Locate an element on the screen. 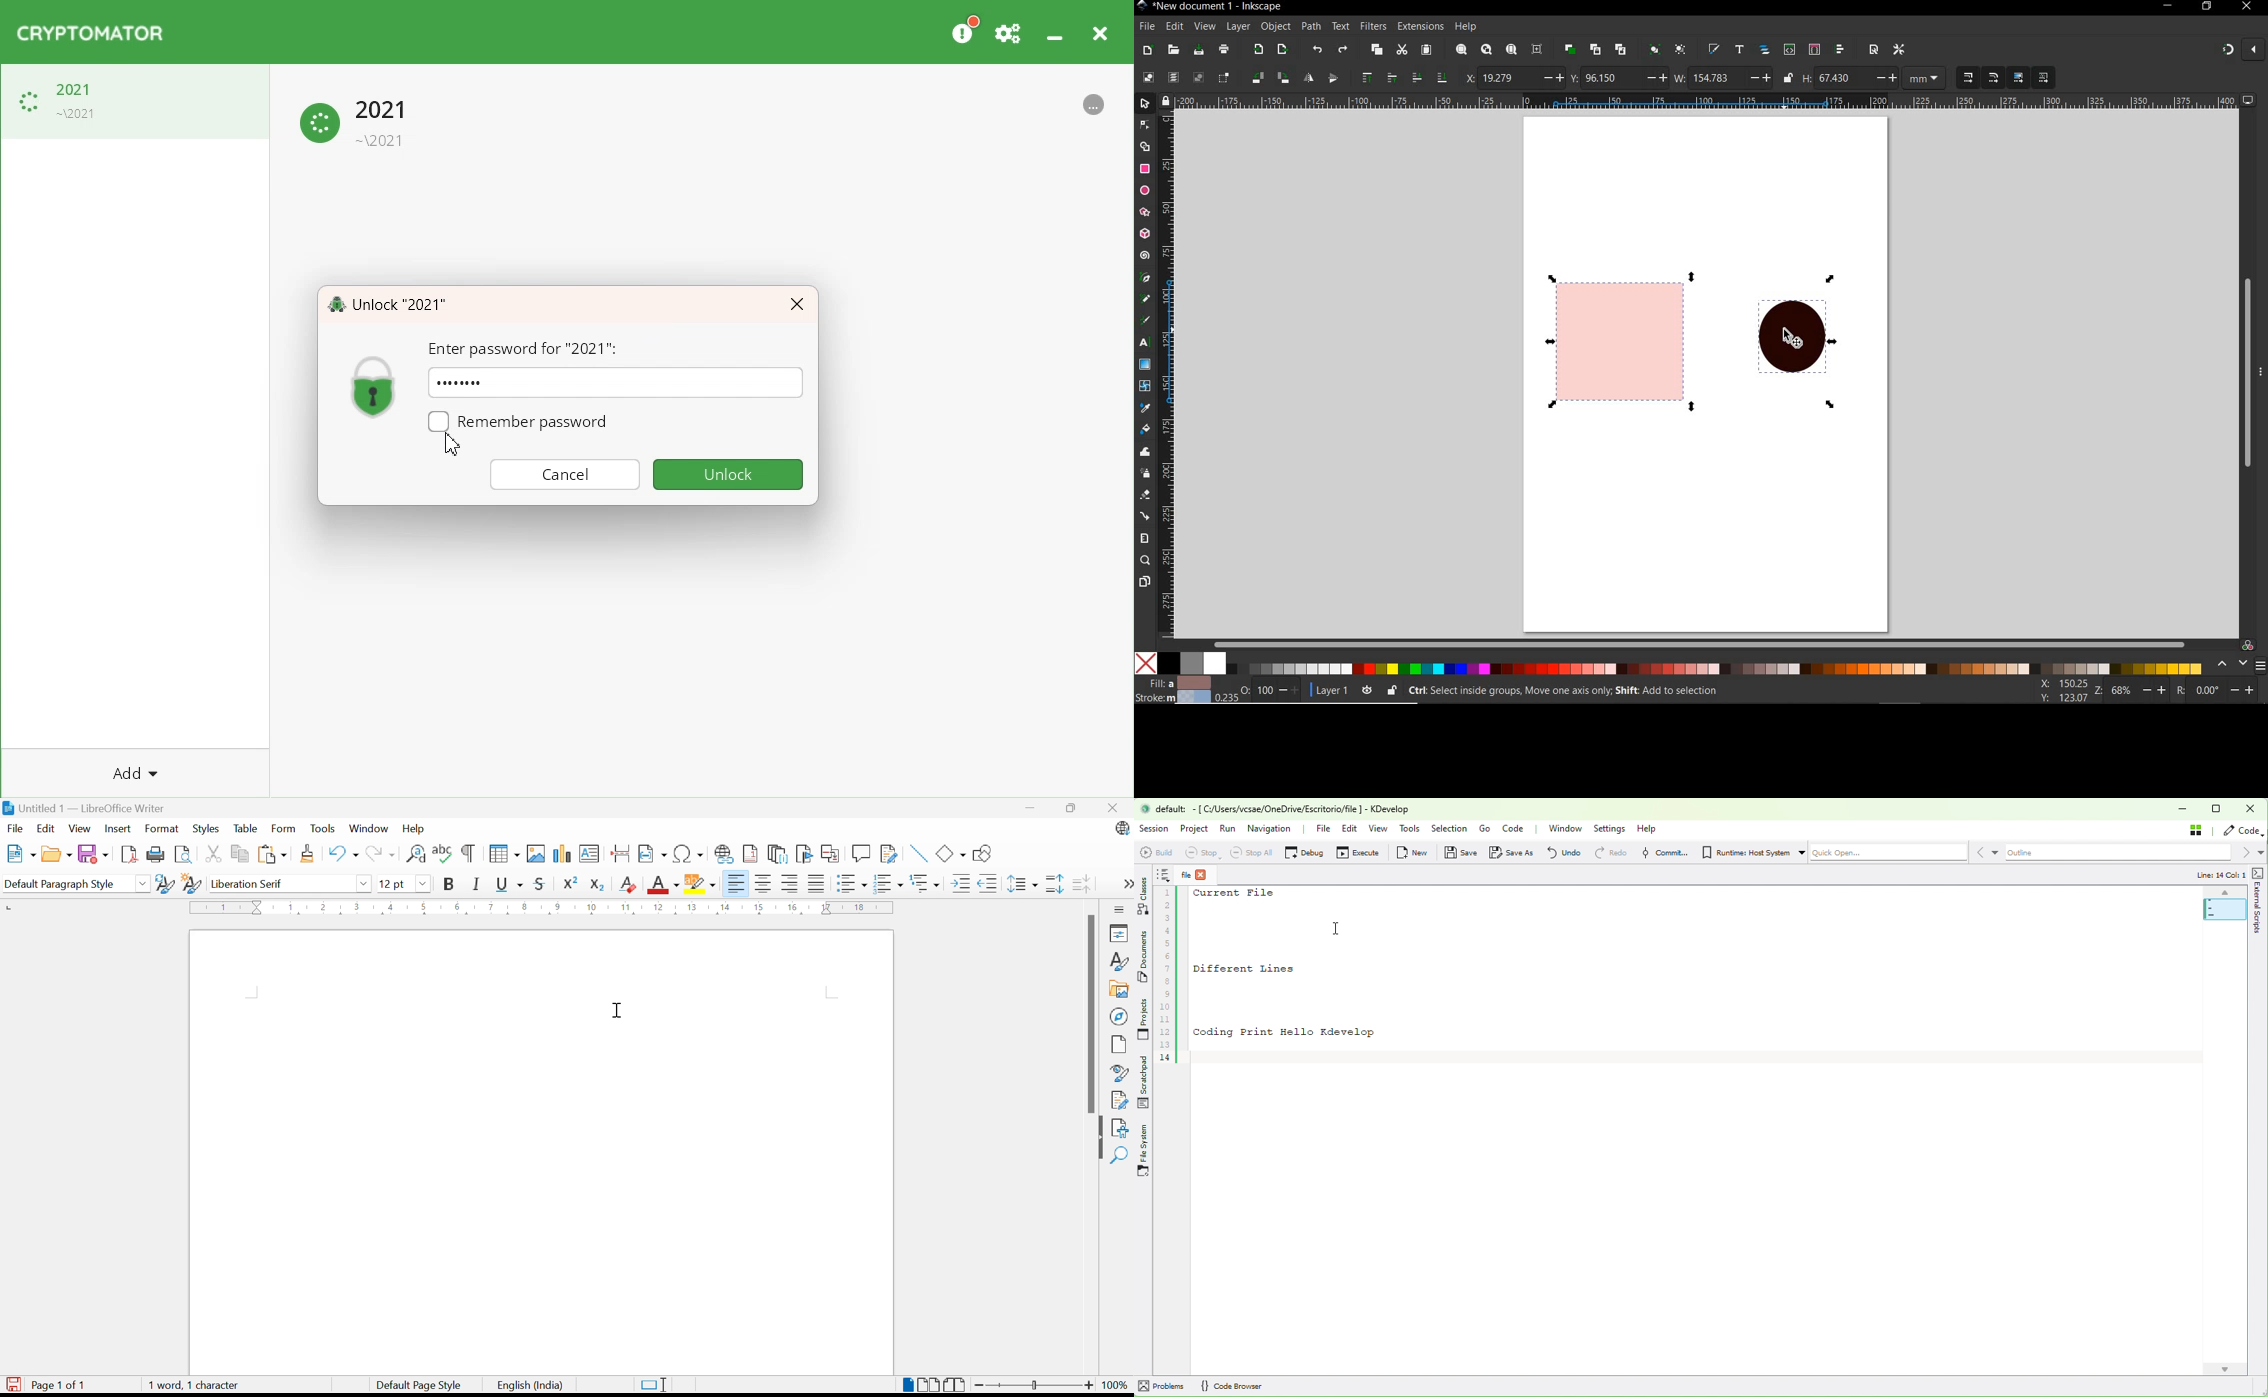 The width and height of the screenshot is (2268, 1400). pen tool is located at coordinates (1144, 277).